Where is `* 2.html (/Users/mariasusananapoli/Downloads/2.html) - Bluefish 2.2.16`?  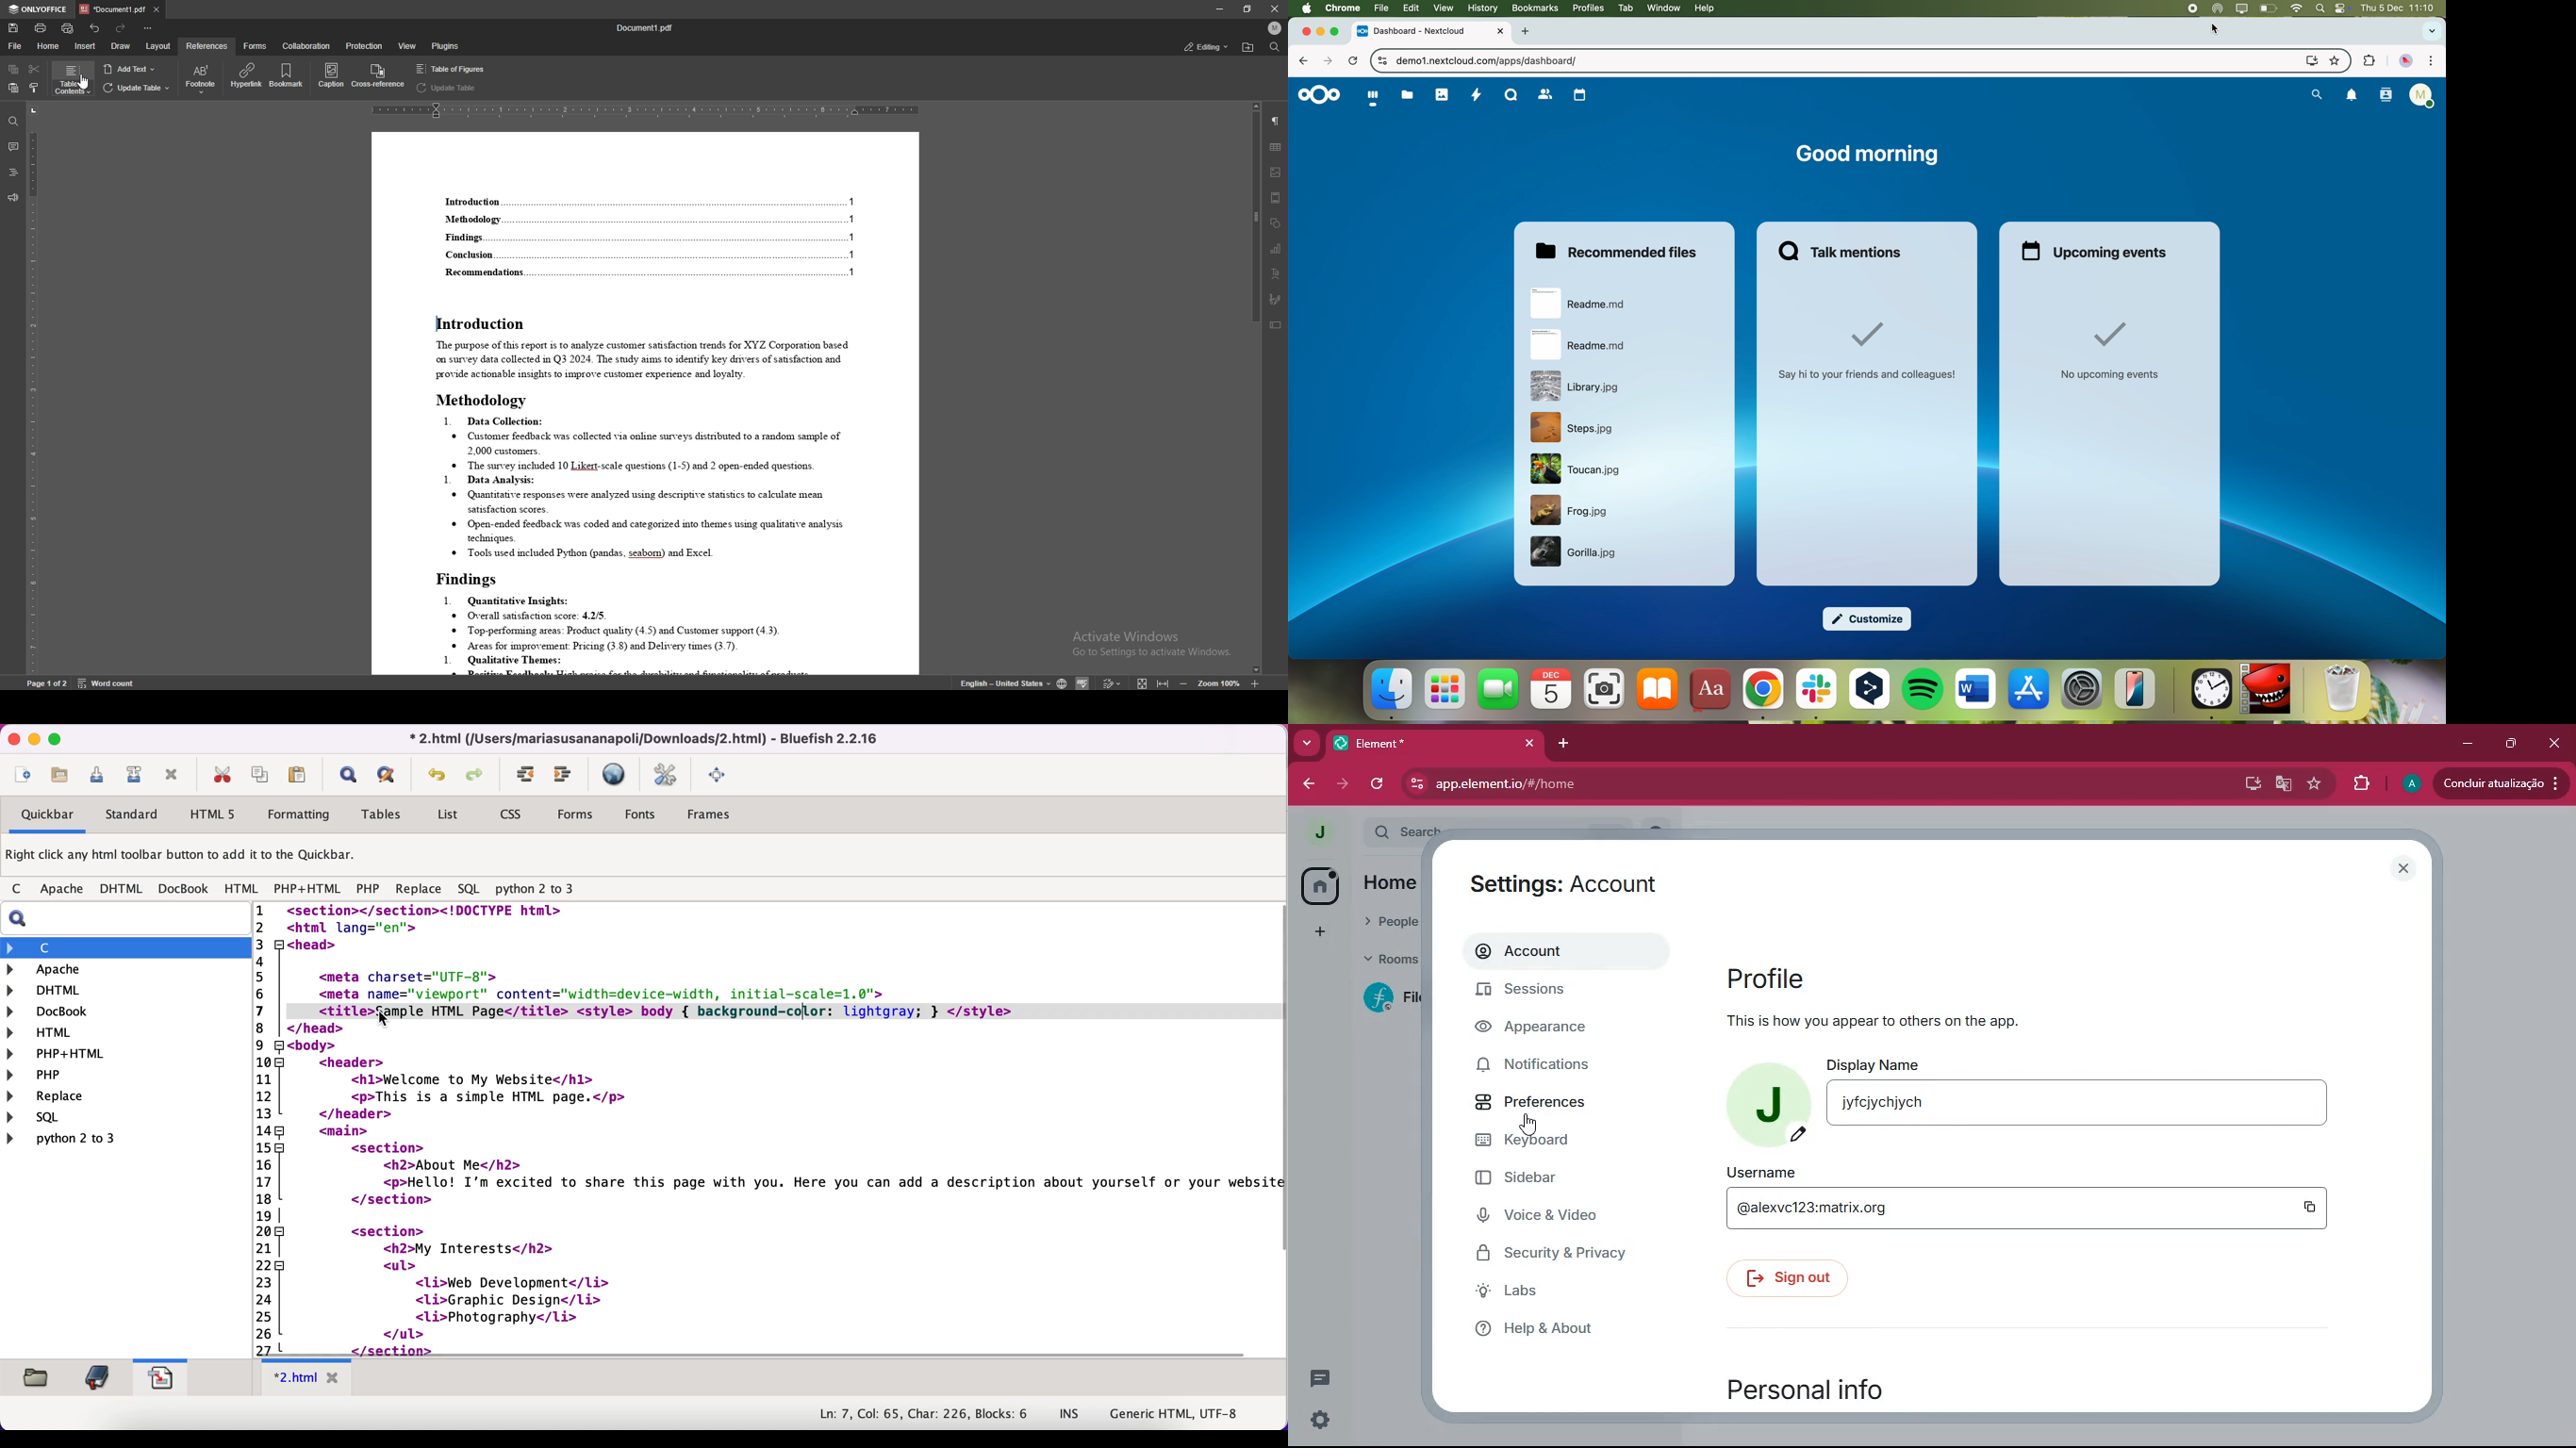 * 2.html (/Users/mariasusananapoli/Downloads/2.html) - Bluefish 2.2.16 is located at coordinates (640, 738).